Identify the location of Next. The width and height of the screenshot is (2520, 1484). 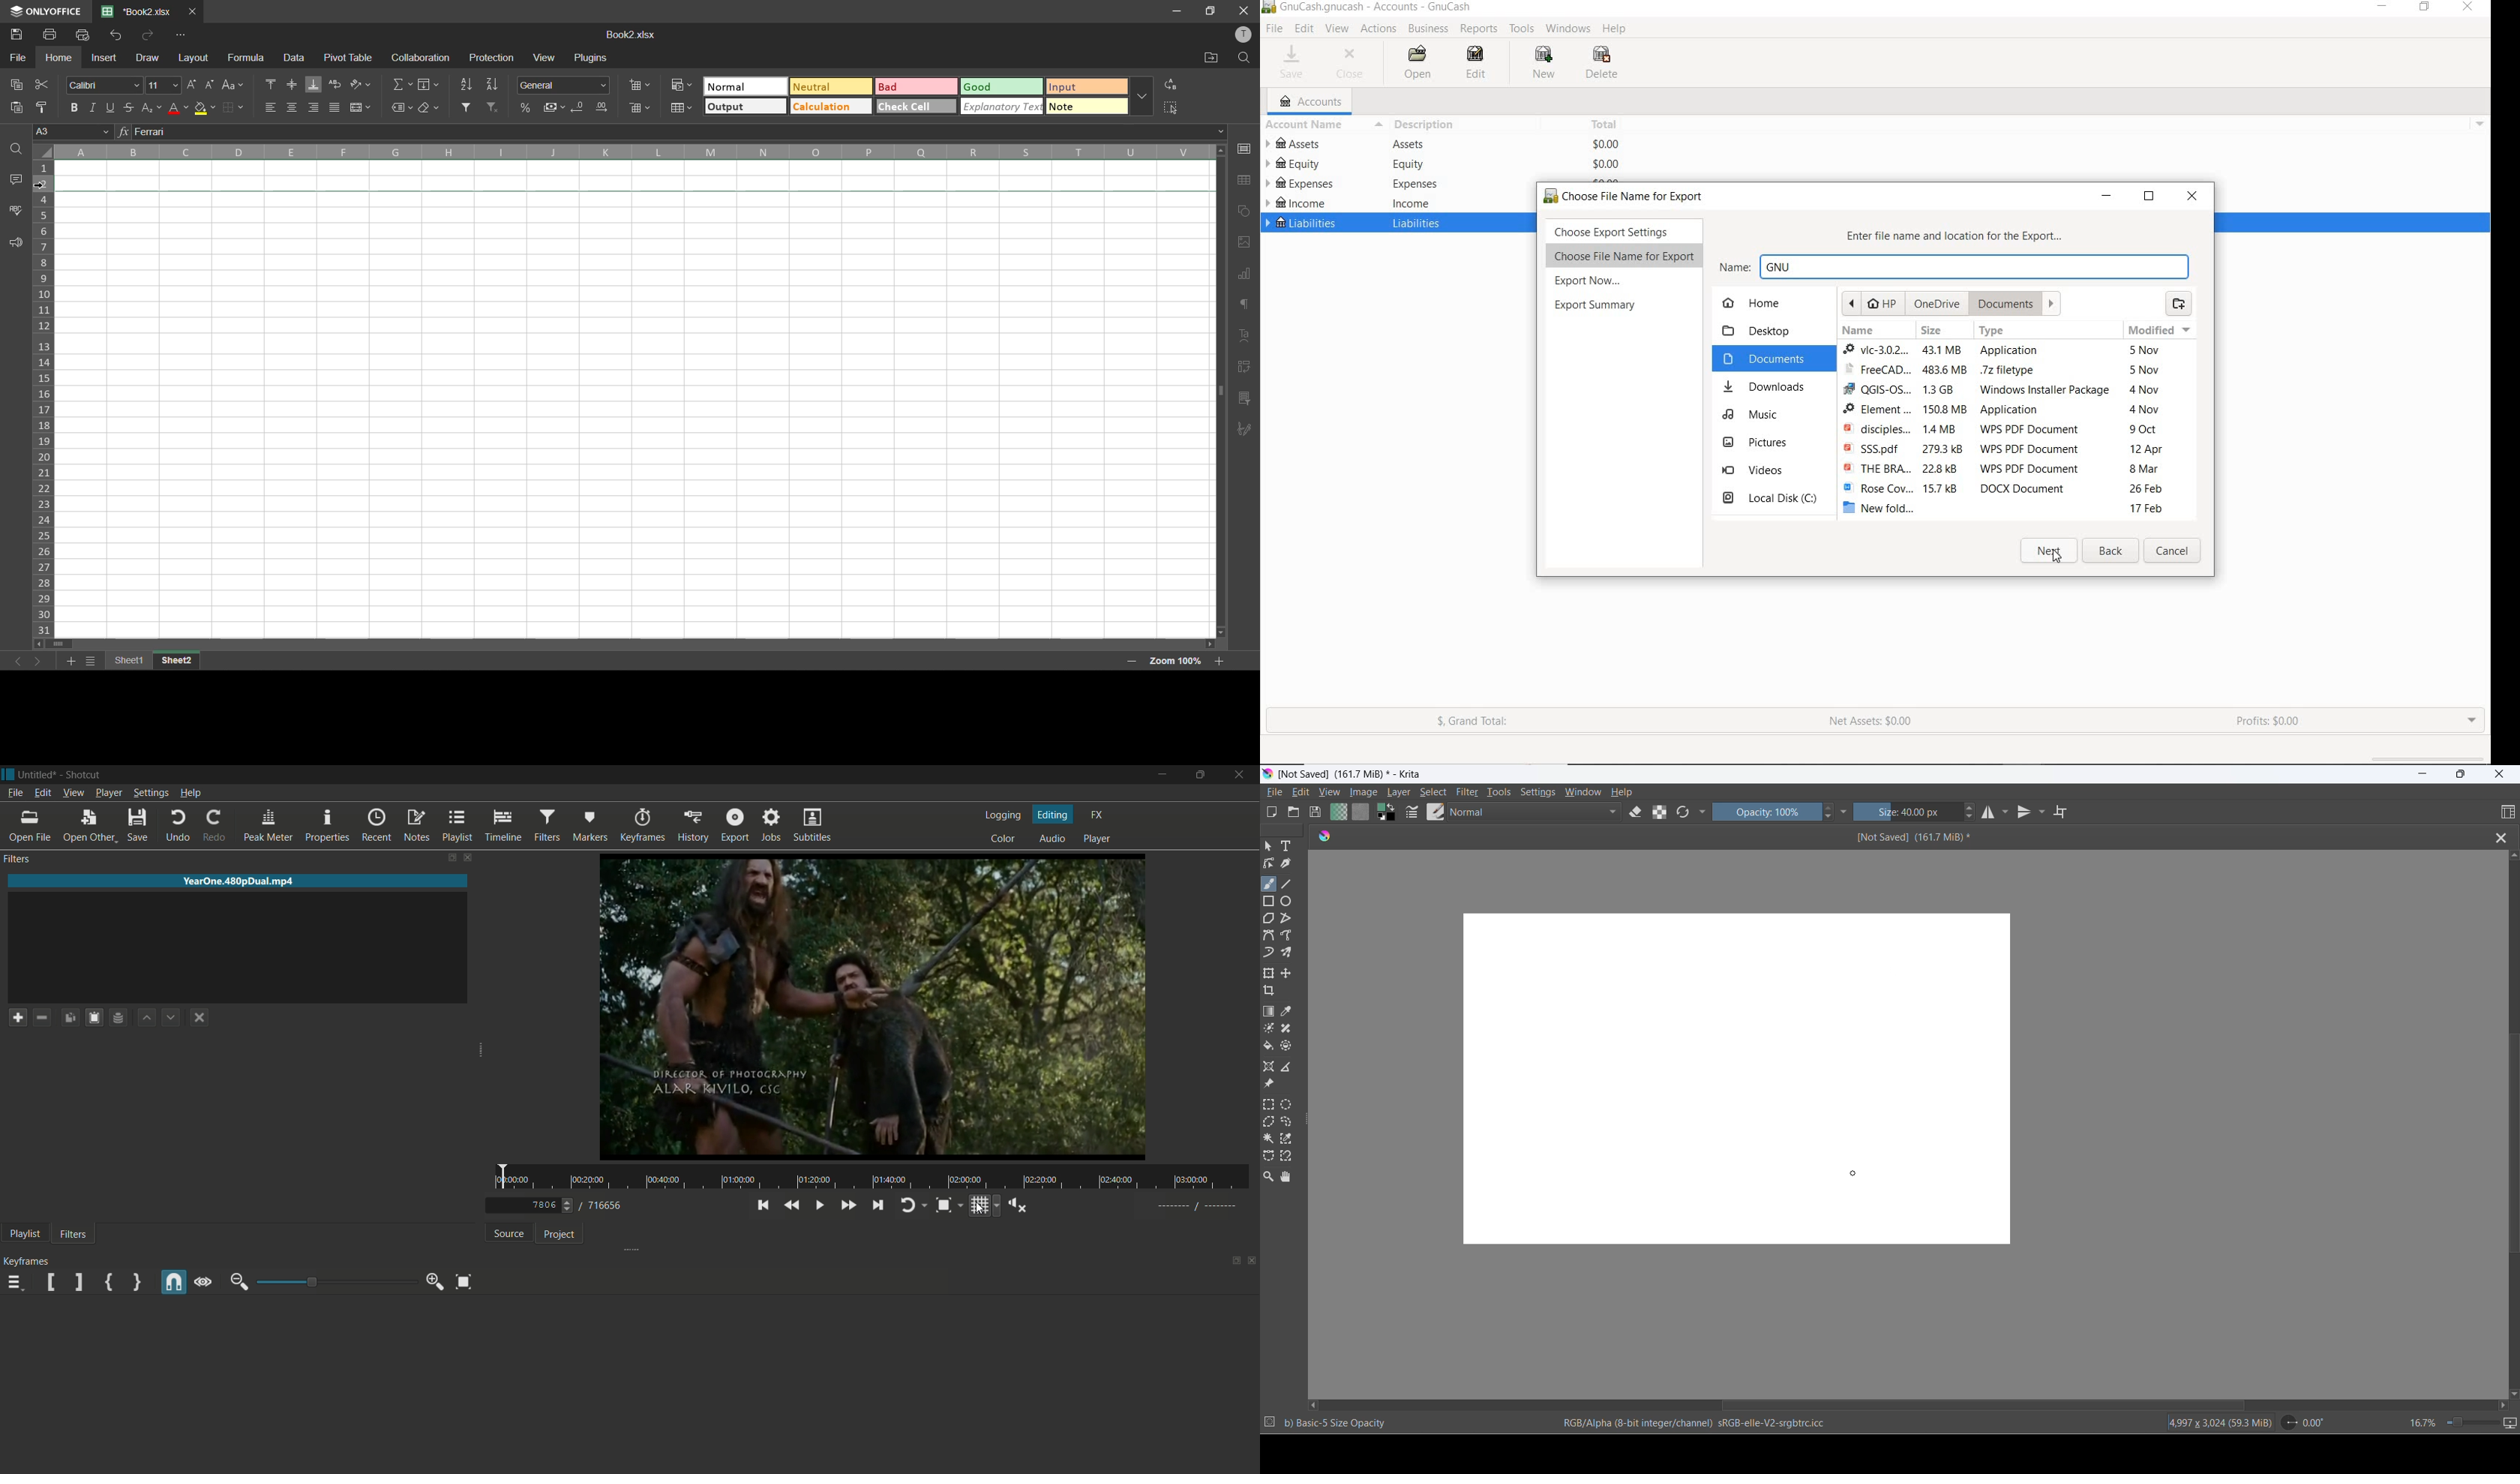
(2048, 550).